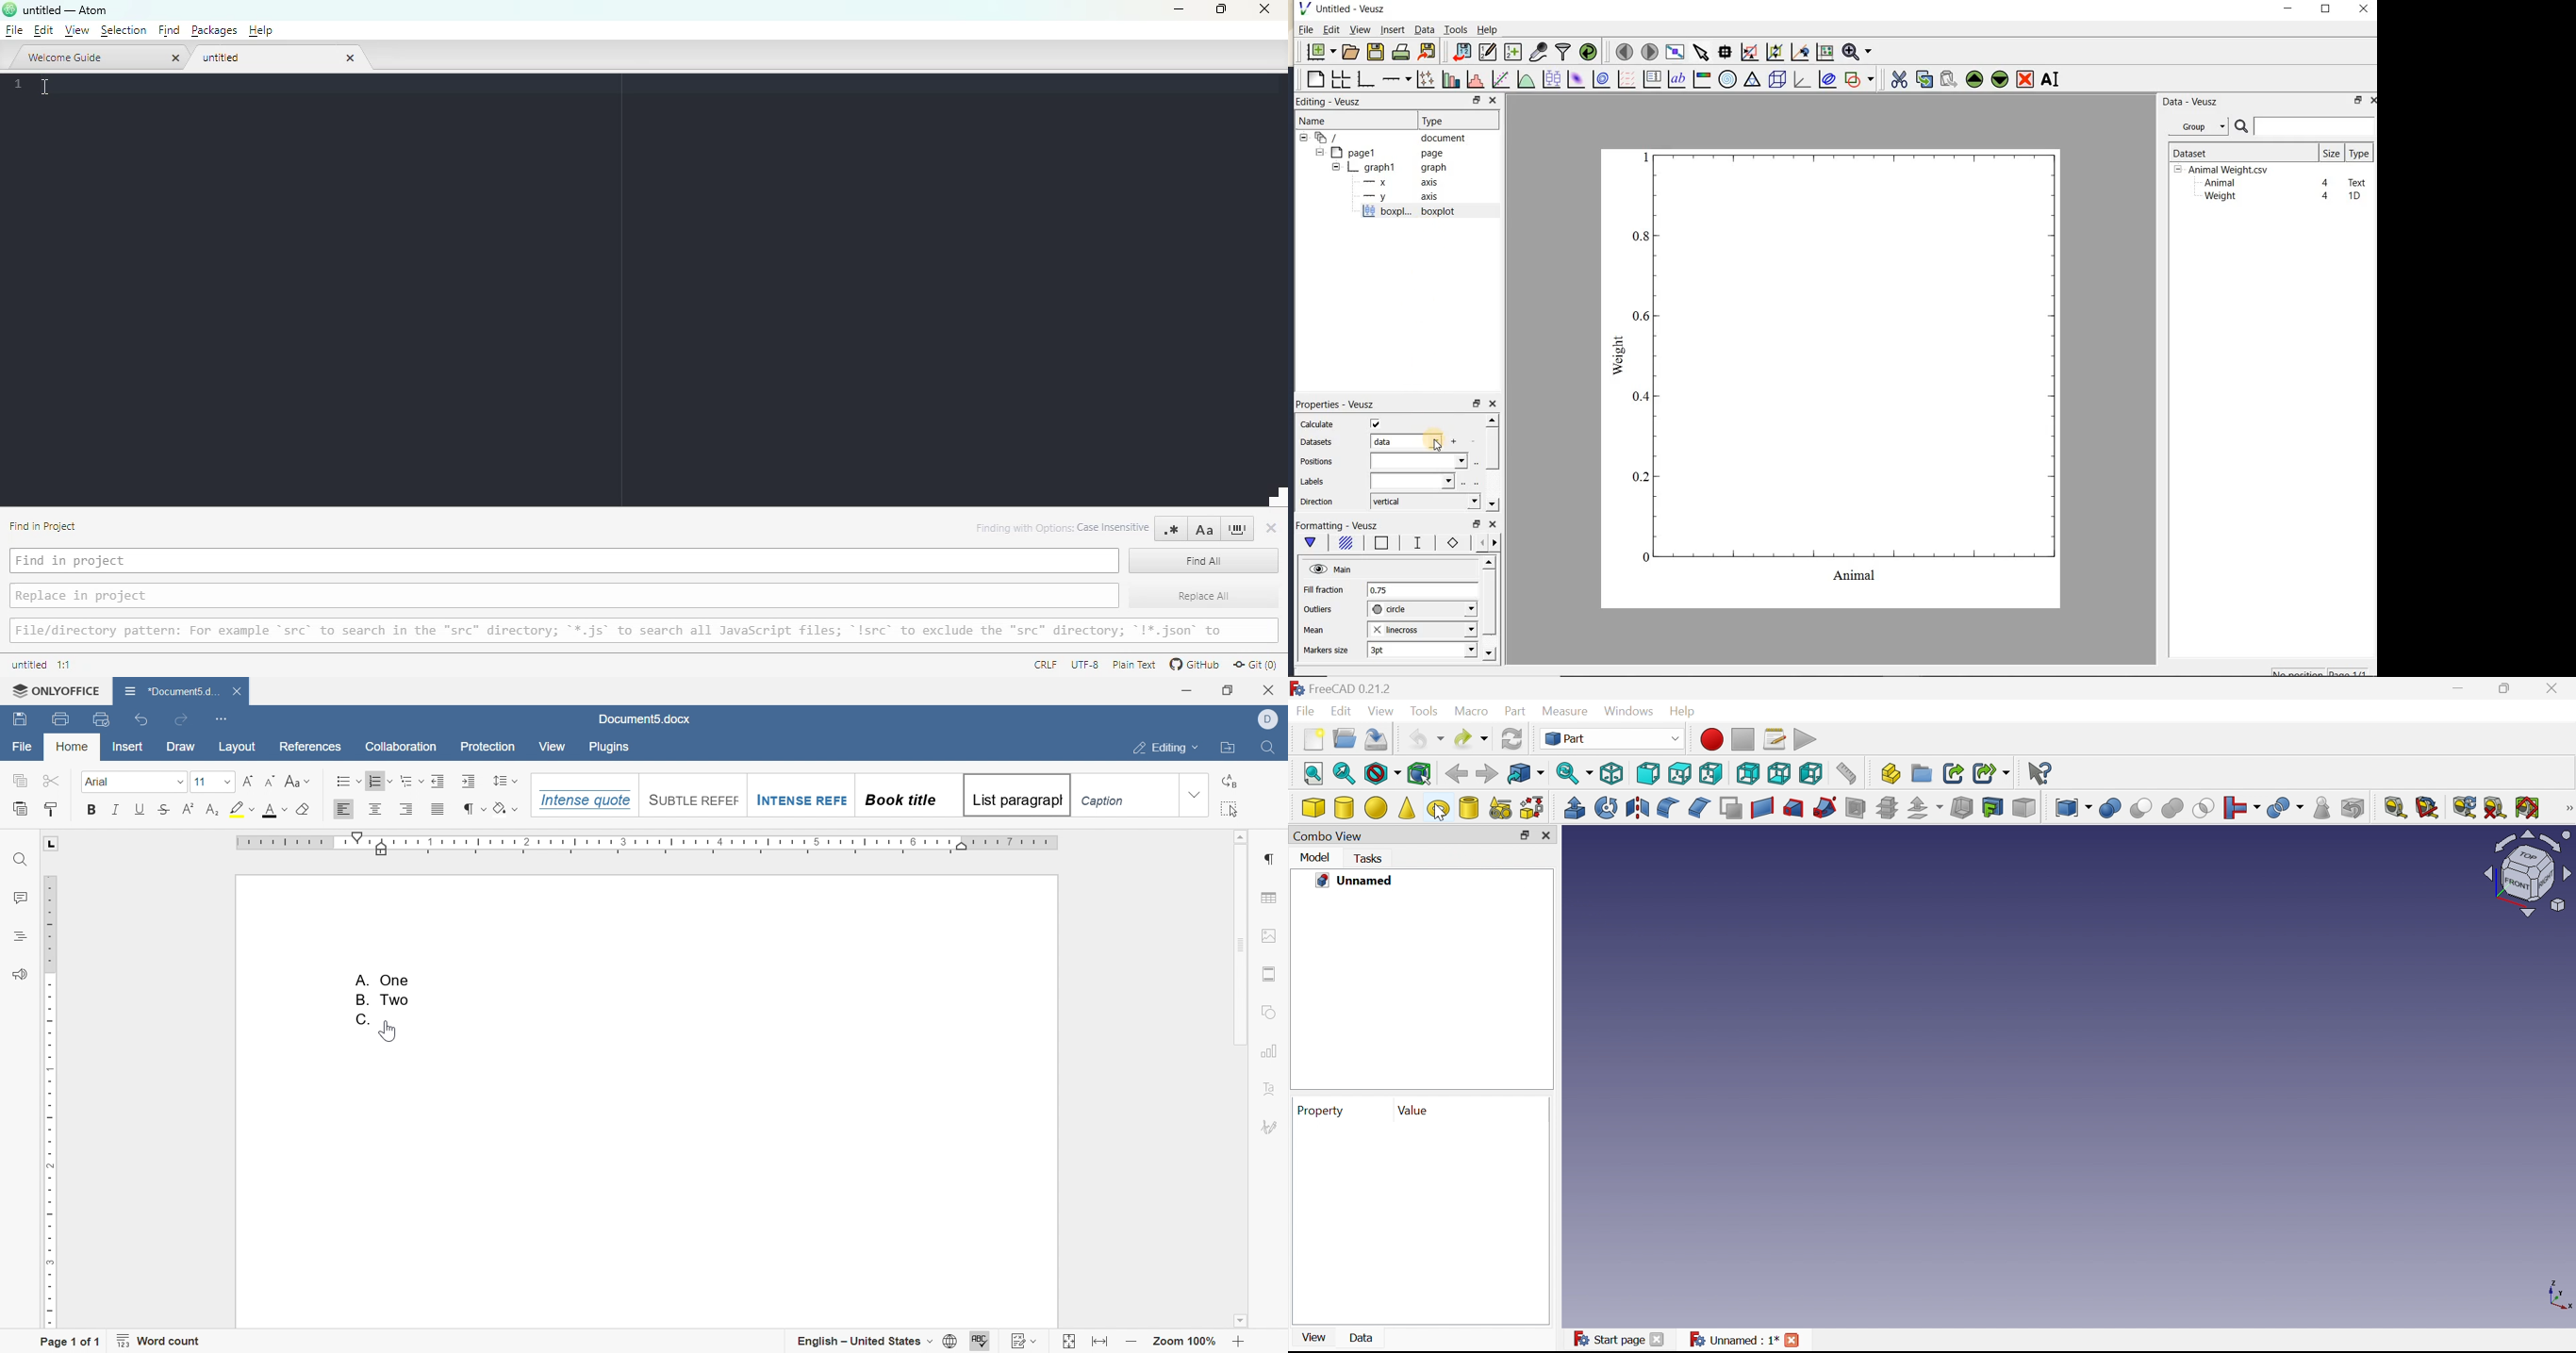 The image size is (2576, 1372). Describe the element at coordinates (375, 809) in the screenshot. I see `Align Center` at that location.